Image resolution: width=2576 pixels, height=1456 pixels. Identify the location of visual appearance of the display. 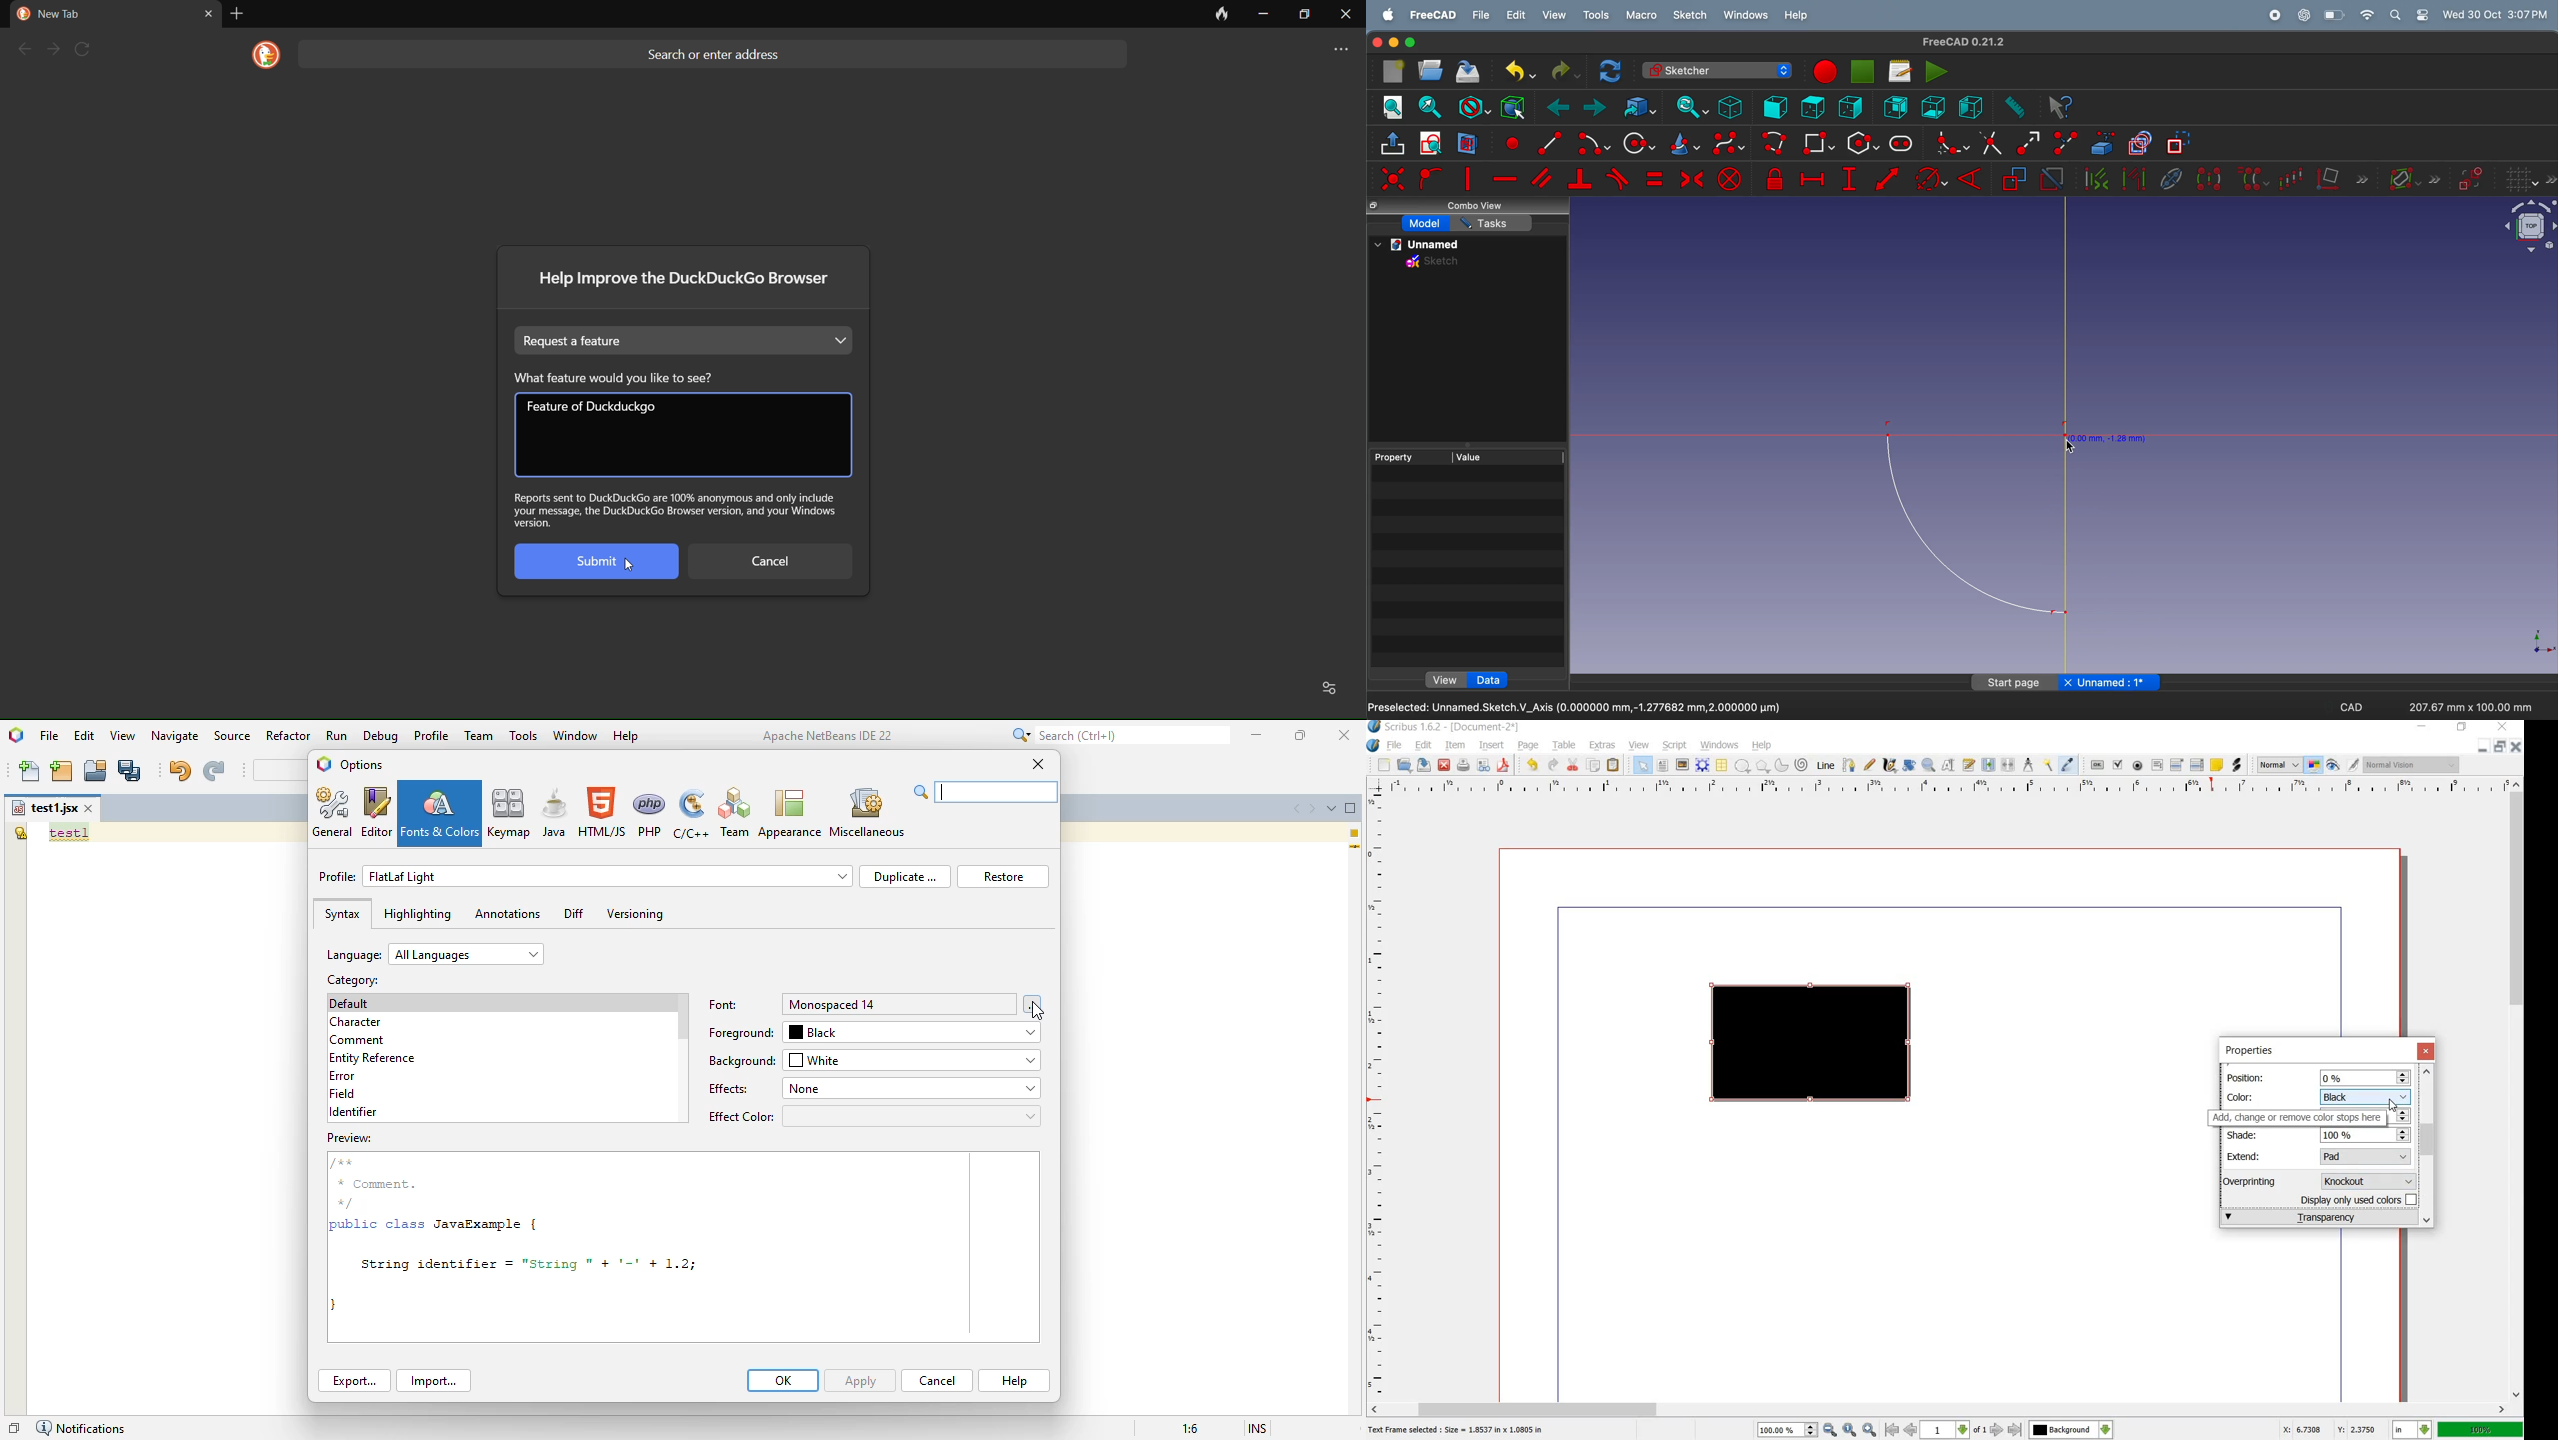
(2414, 764).